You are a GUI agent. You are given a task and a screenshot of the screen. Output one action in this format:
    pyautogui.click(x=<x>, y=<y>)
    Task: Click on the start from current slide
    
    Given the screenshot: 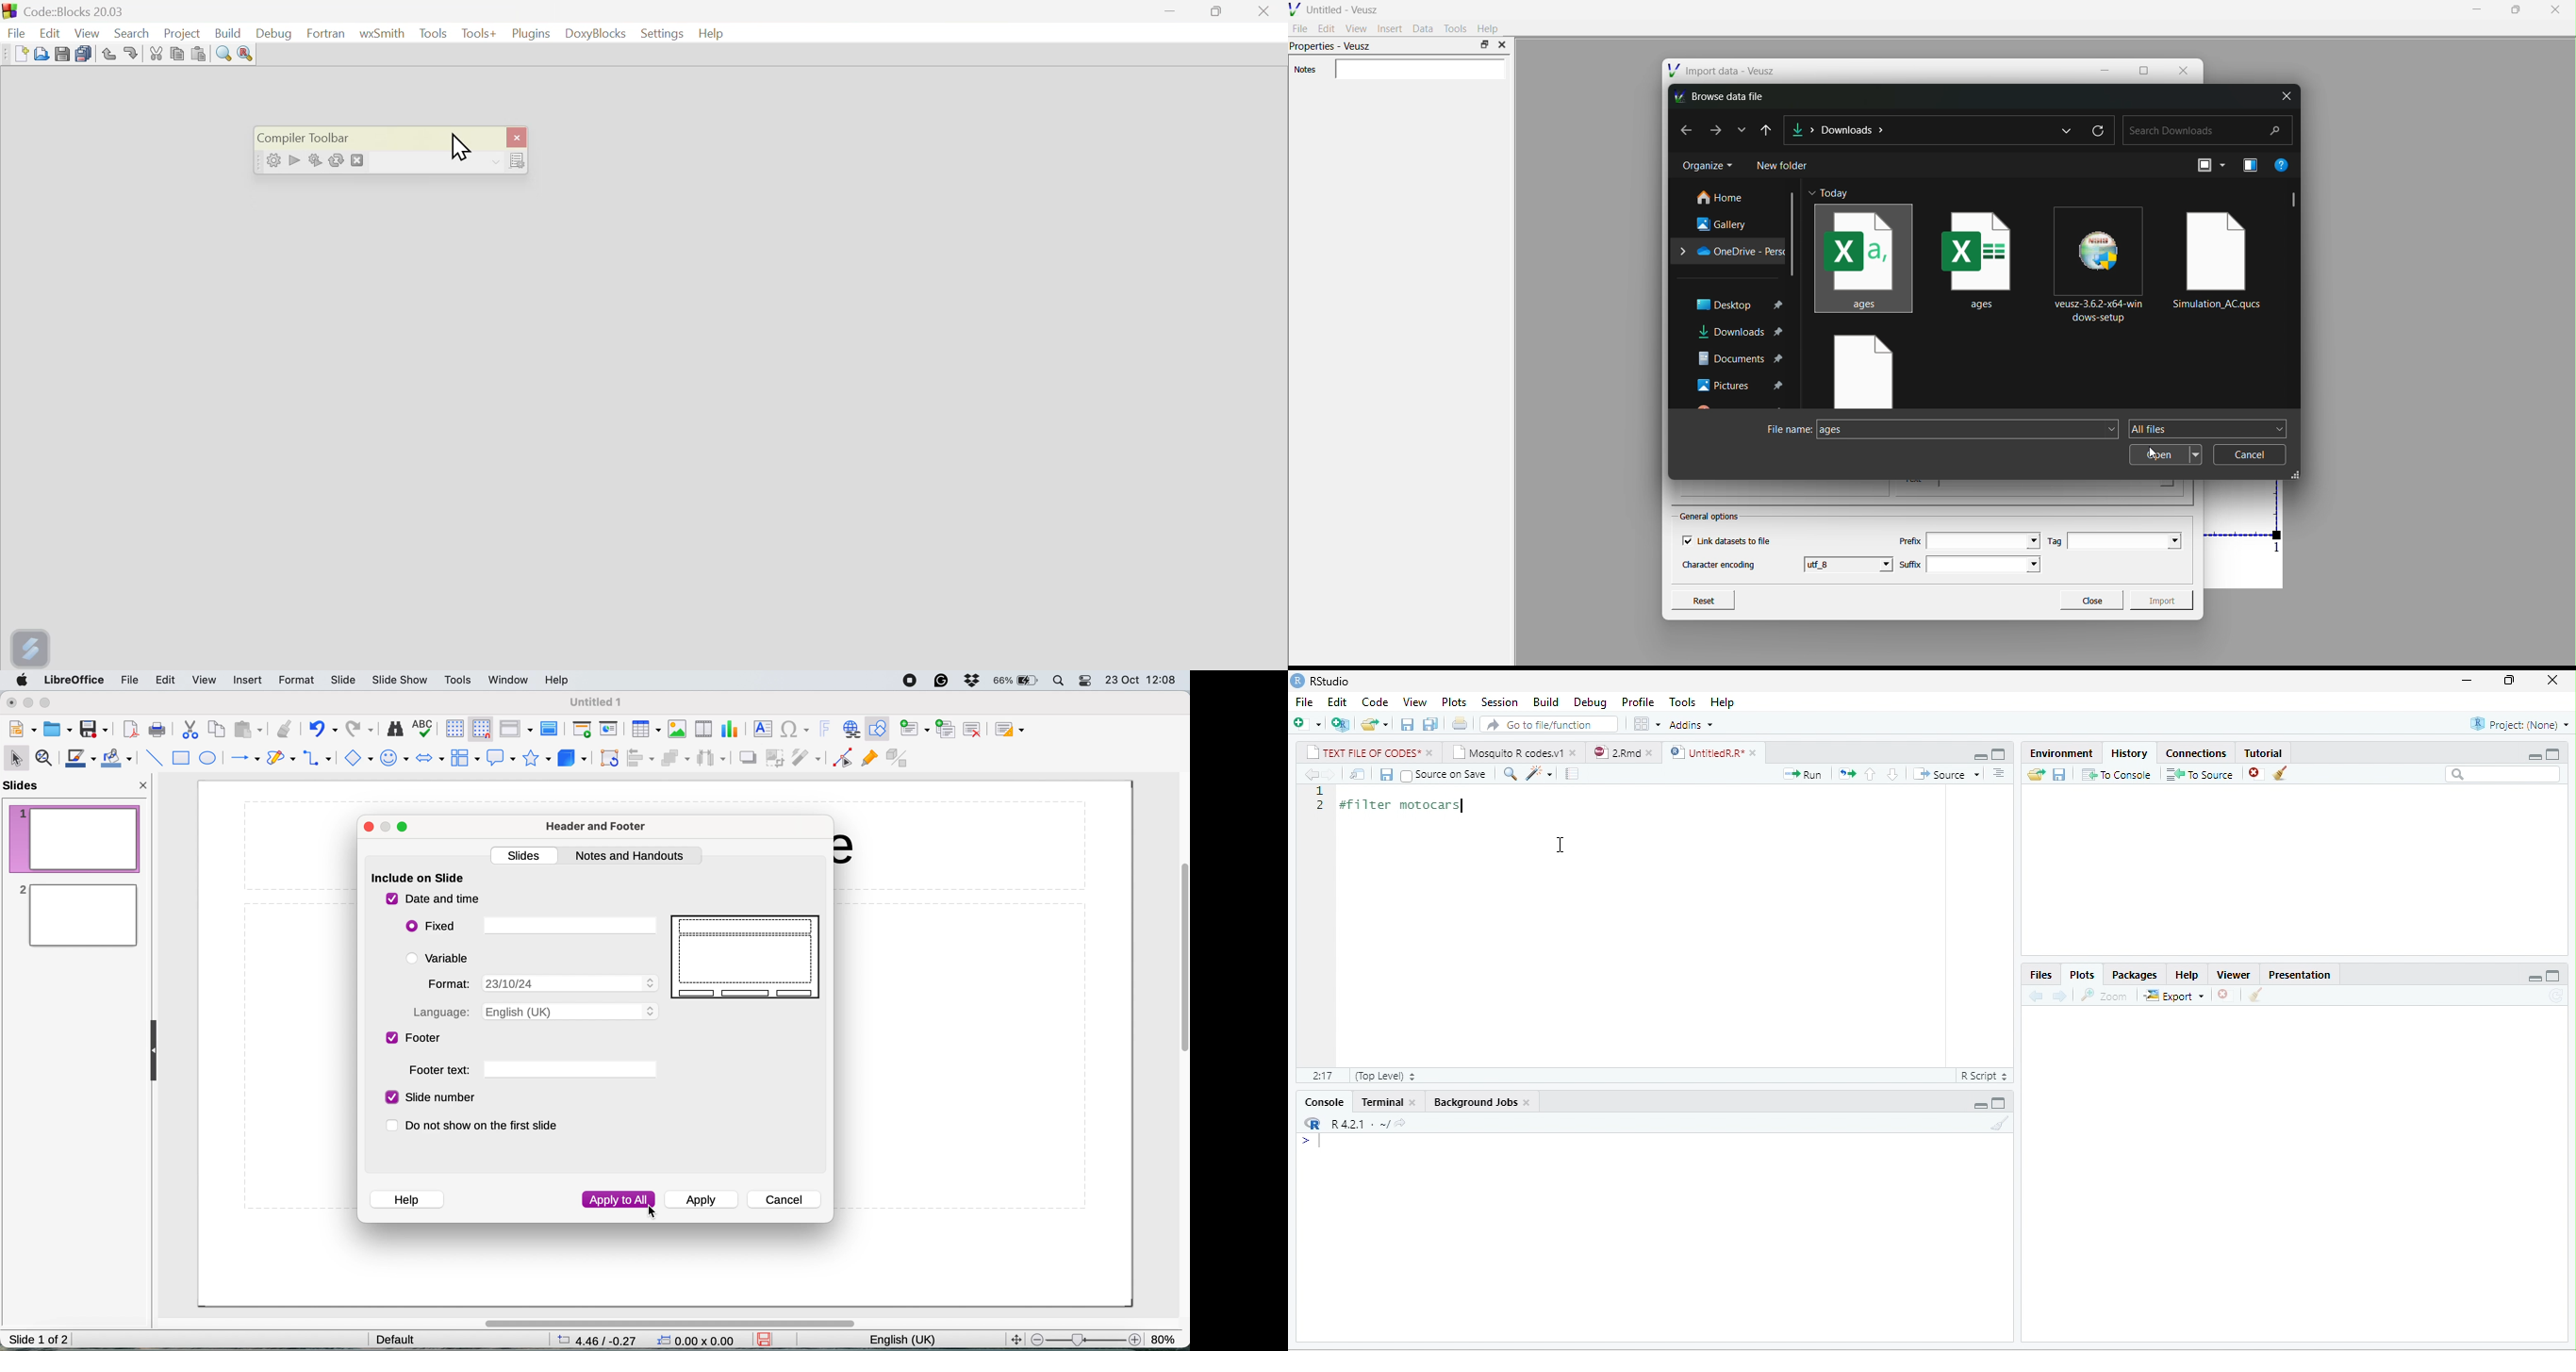 What is the action you would take?
    pyautogui.click(x=610, y=729)
    